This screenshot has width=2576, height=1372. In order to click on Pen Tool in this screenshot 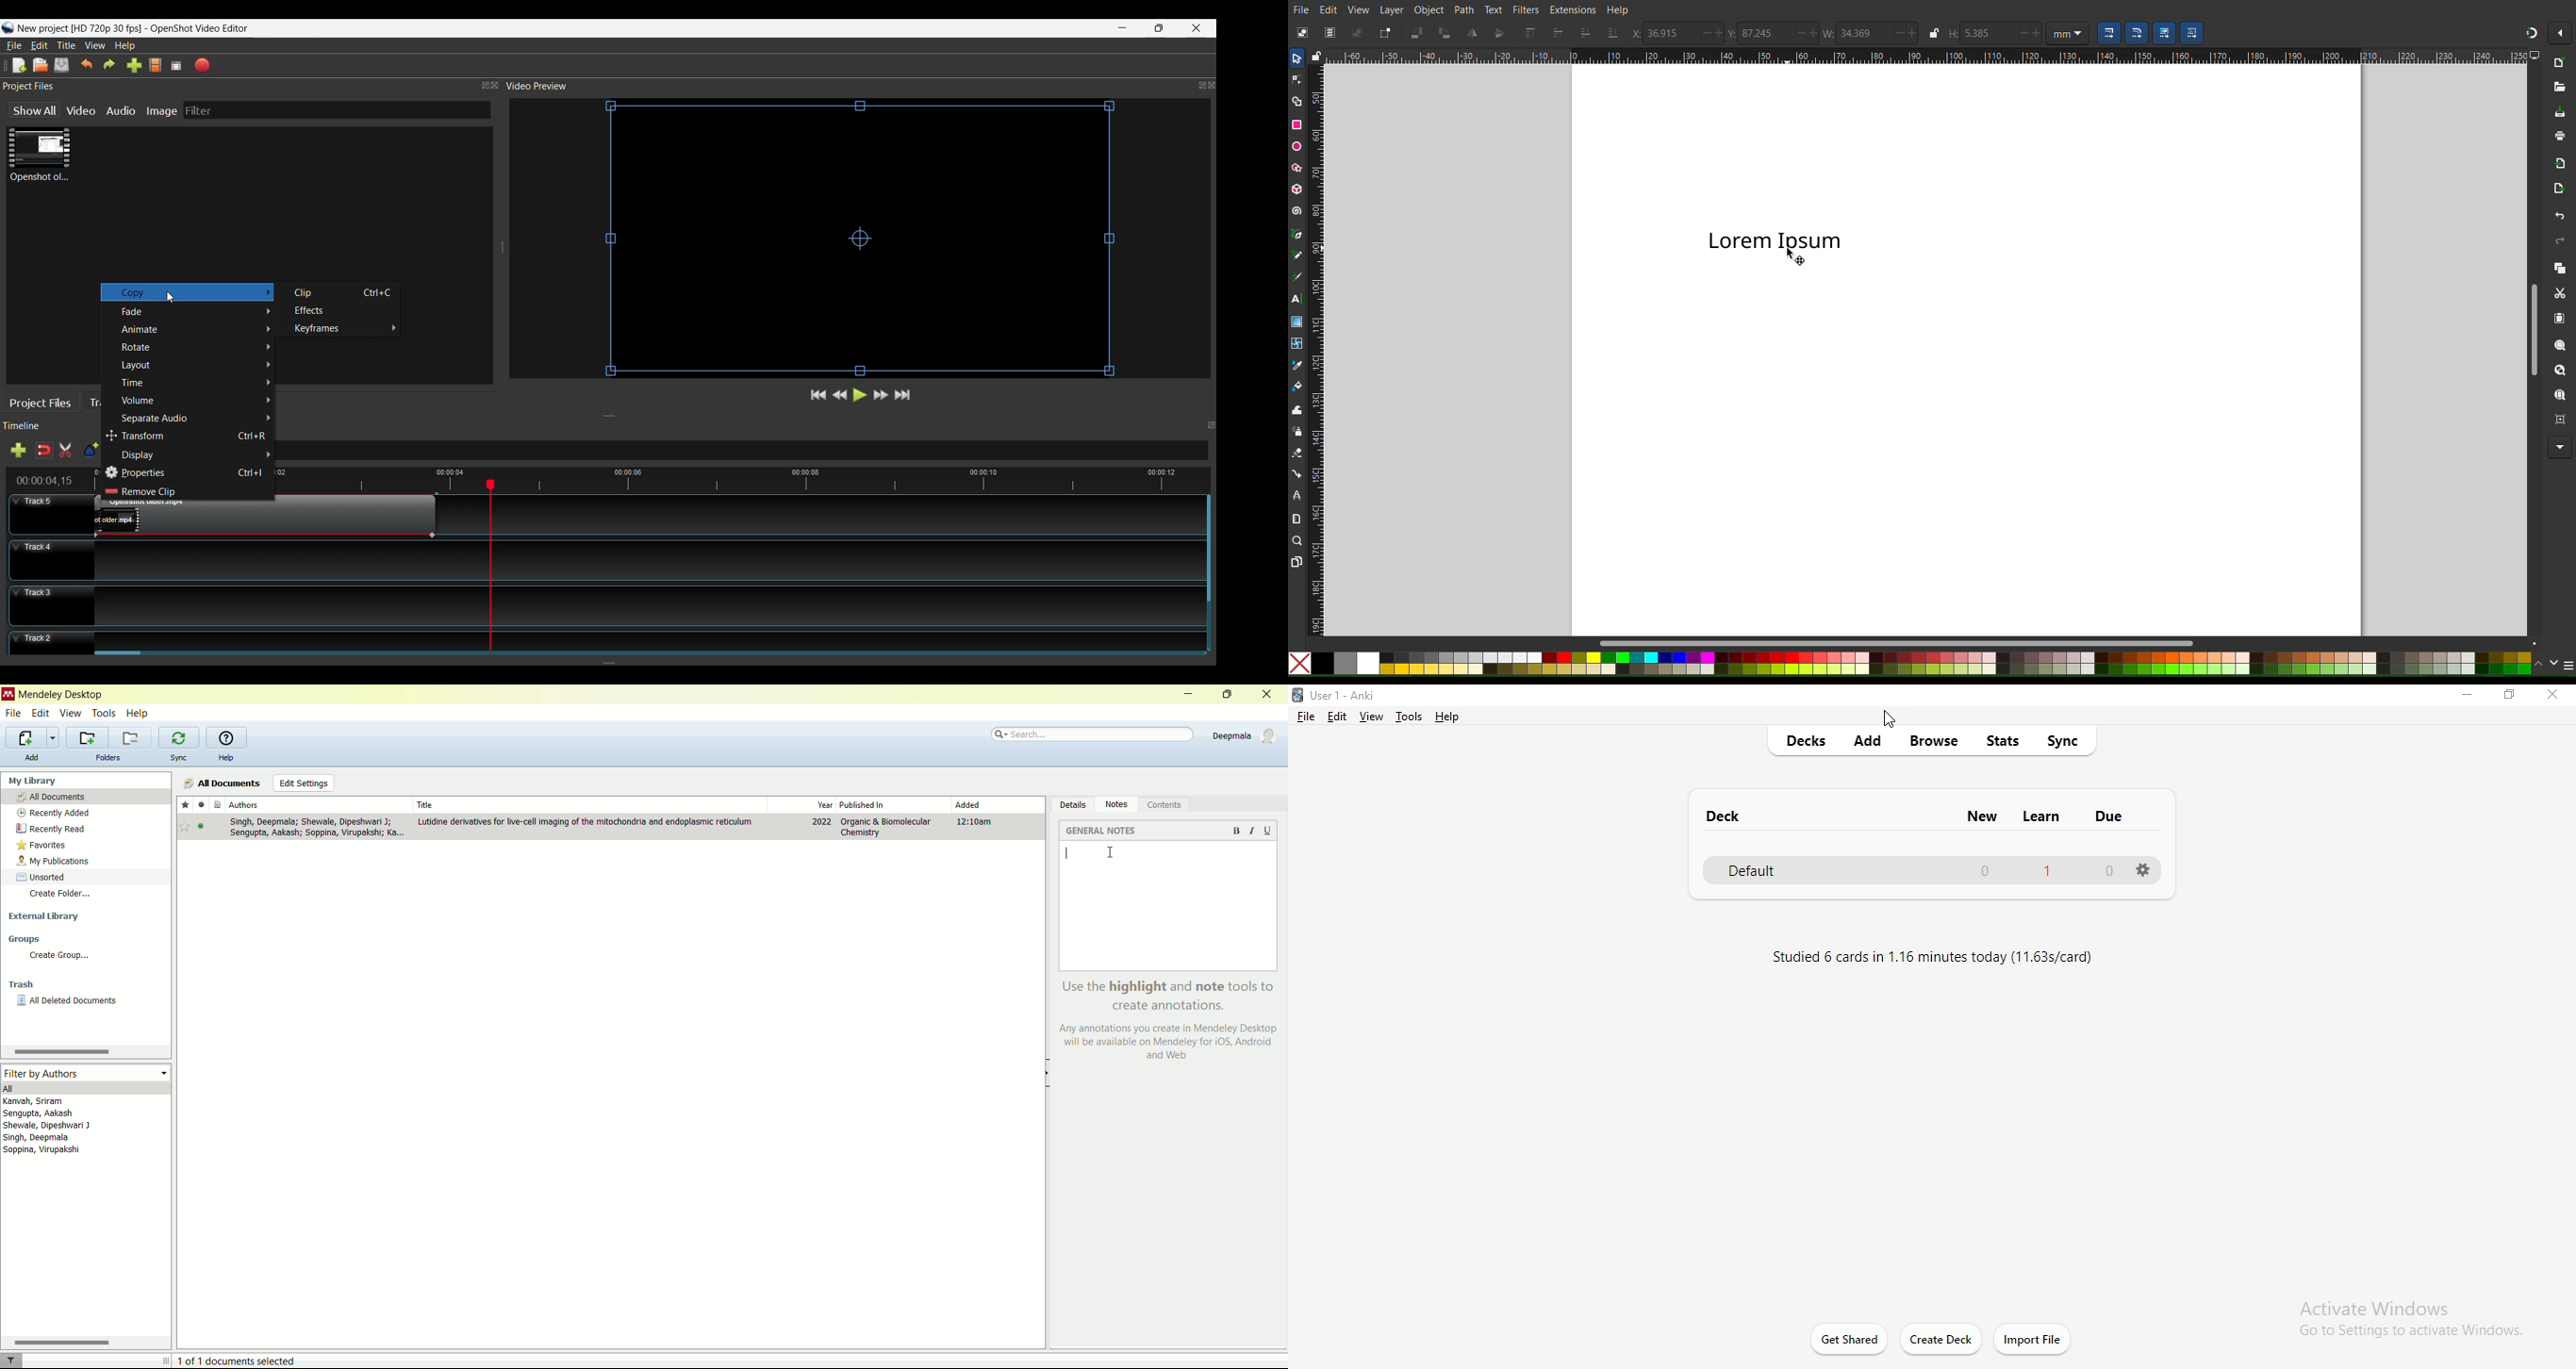, I will do `click(1297, 235)`.